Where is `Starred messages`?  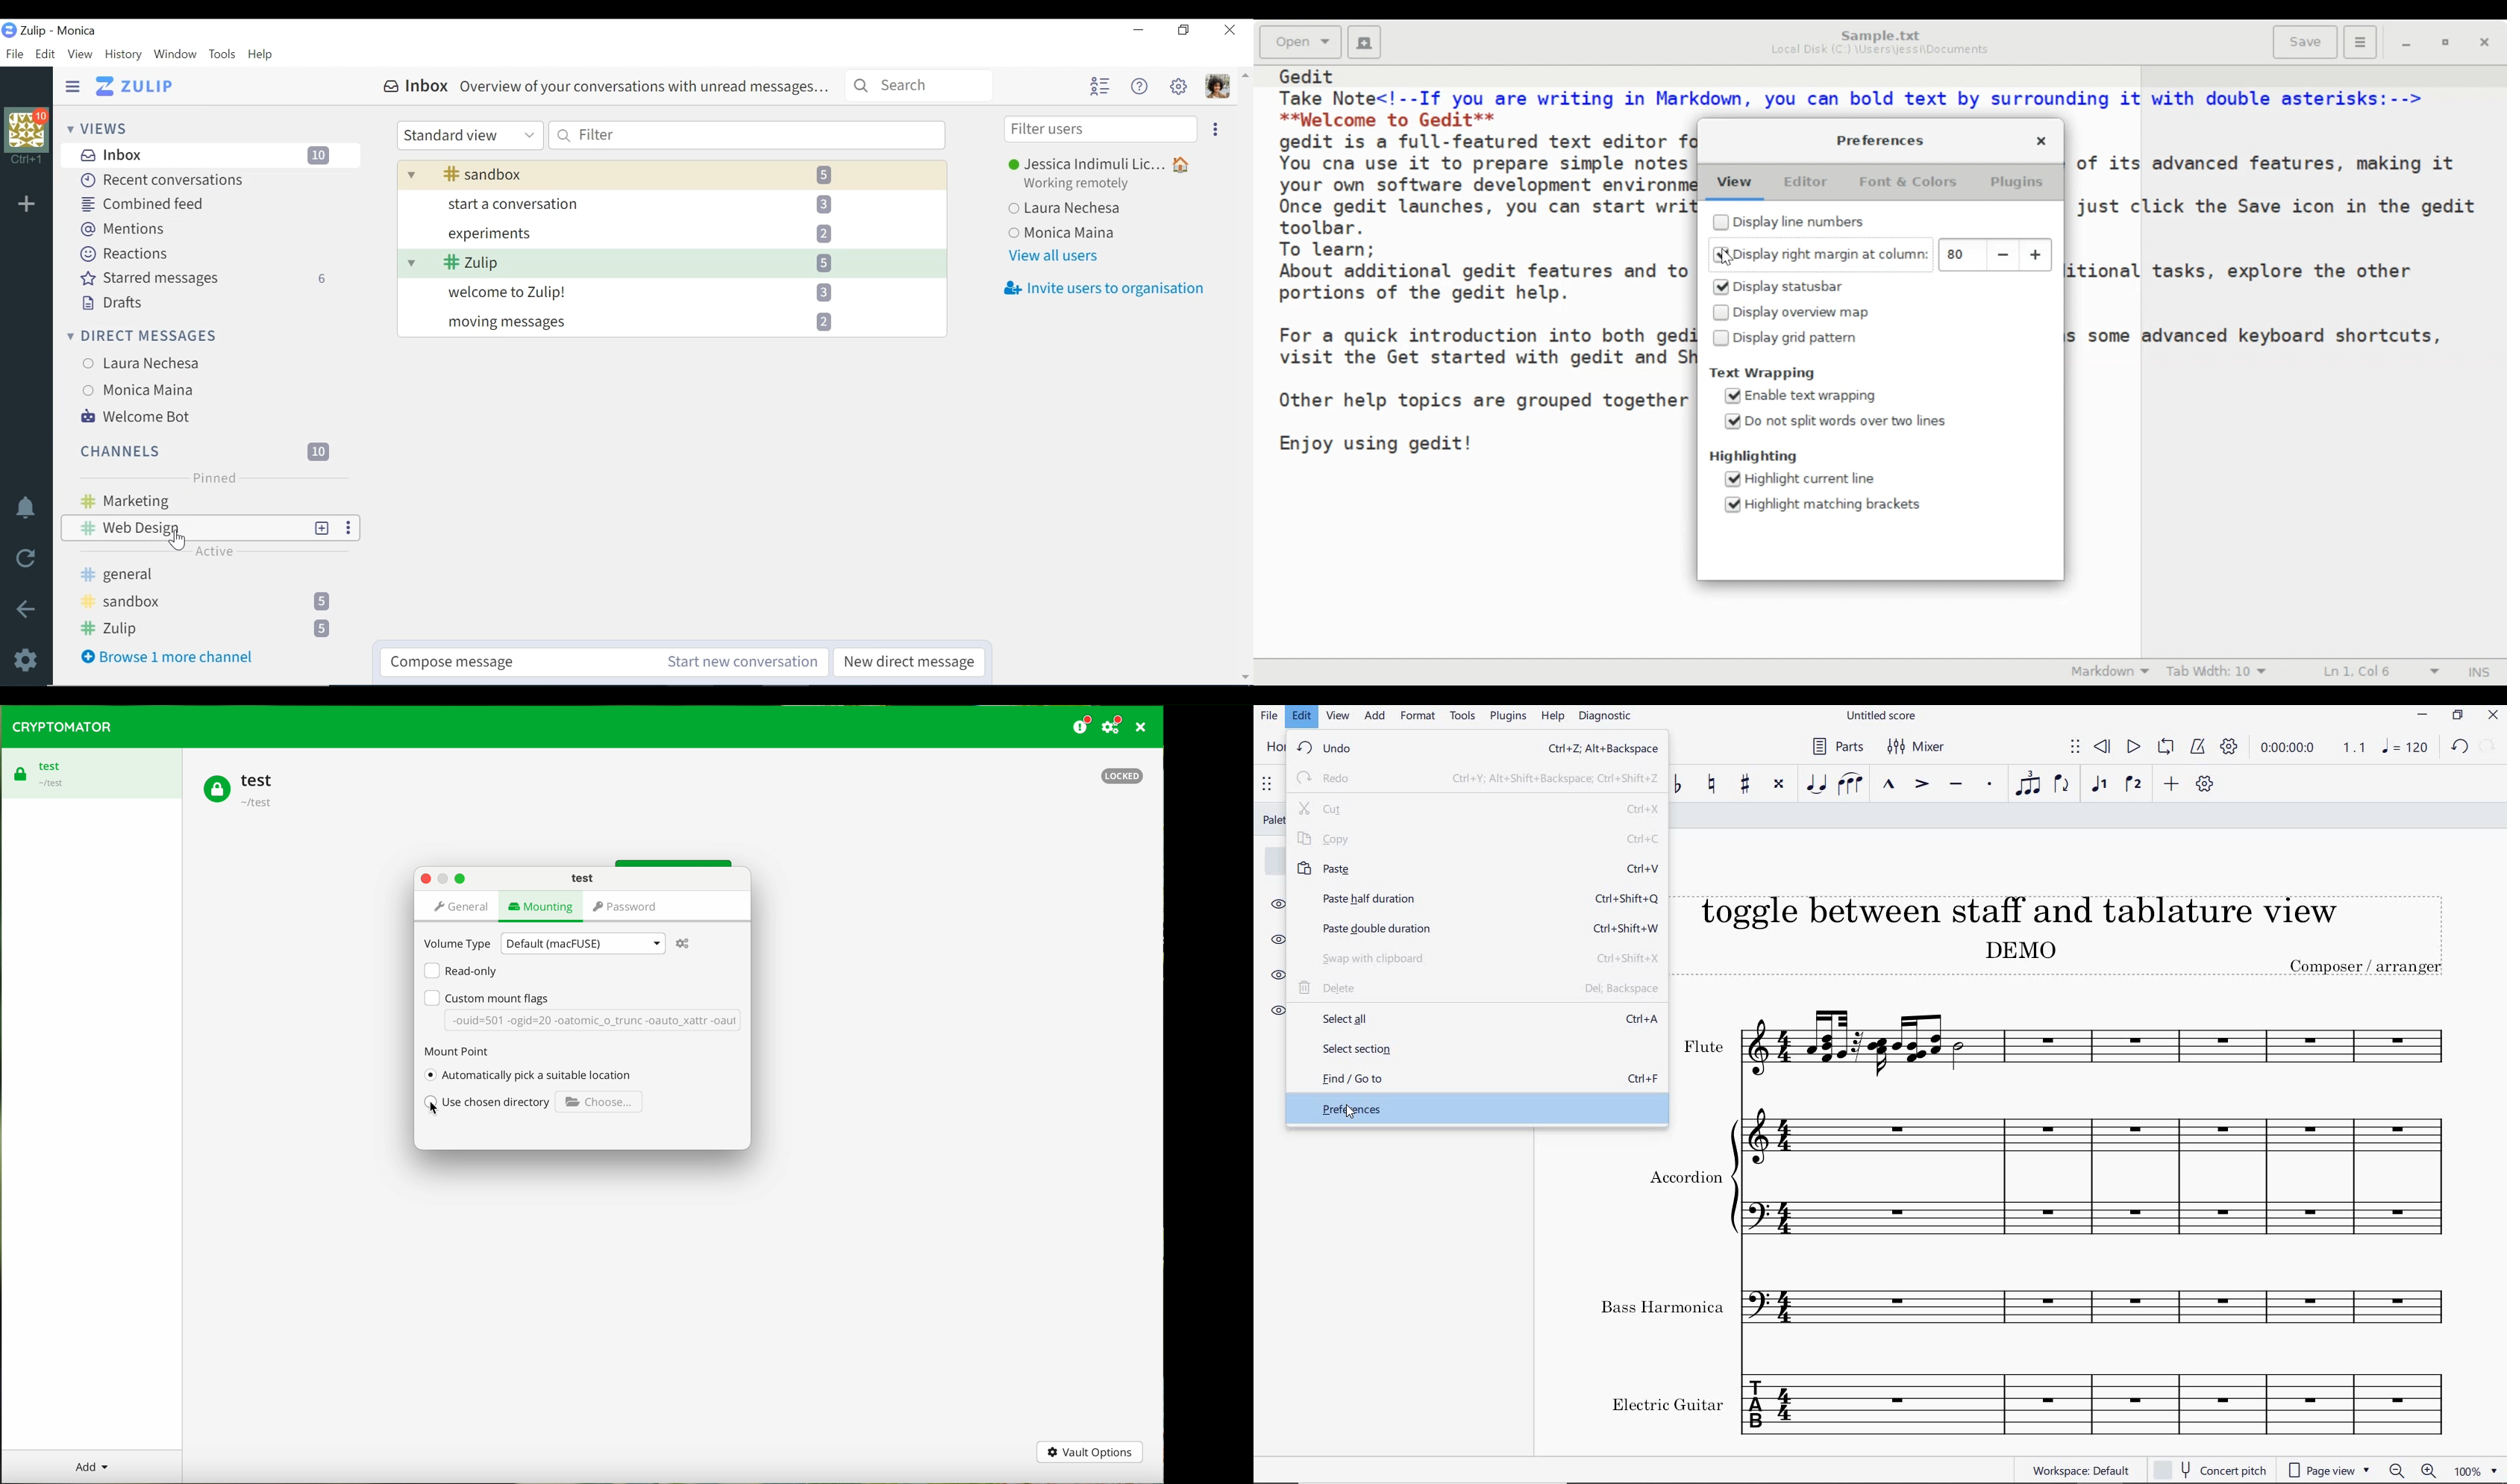 Starred messages is located at coordinates (205, 279).